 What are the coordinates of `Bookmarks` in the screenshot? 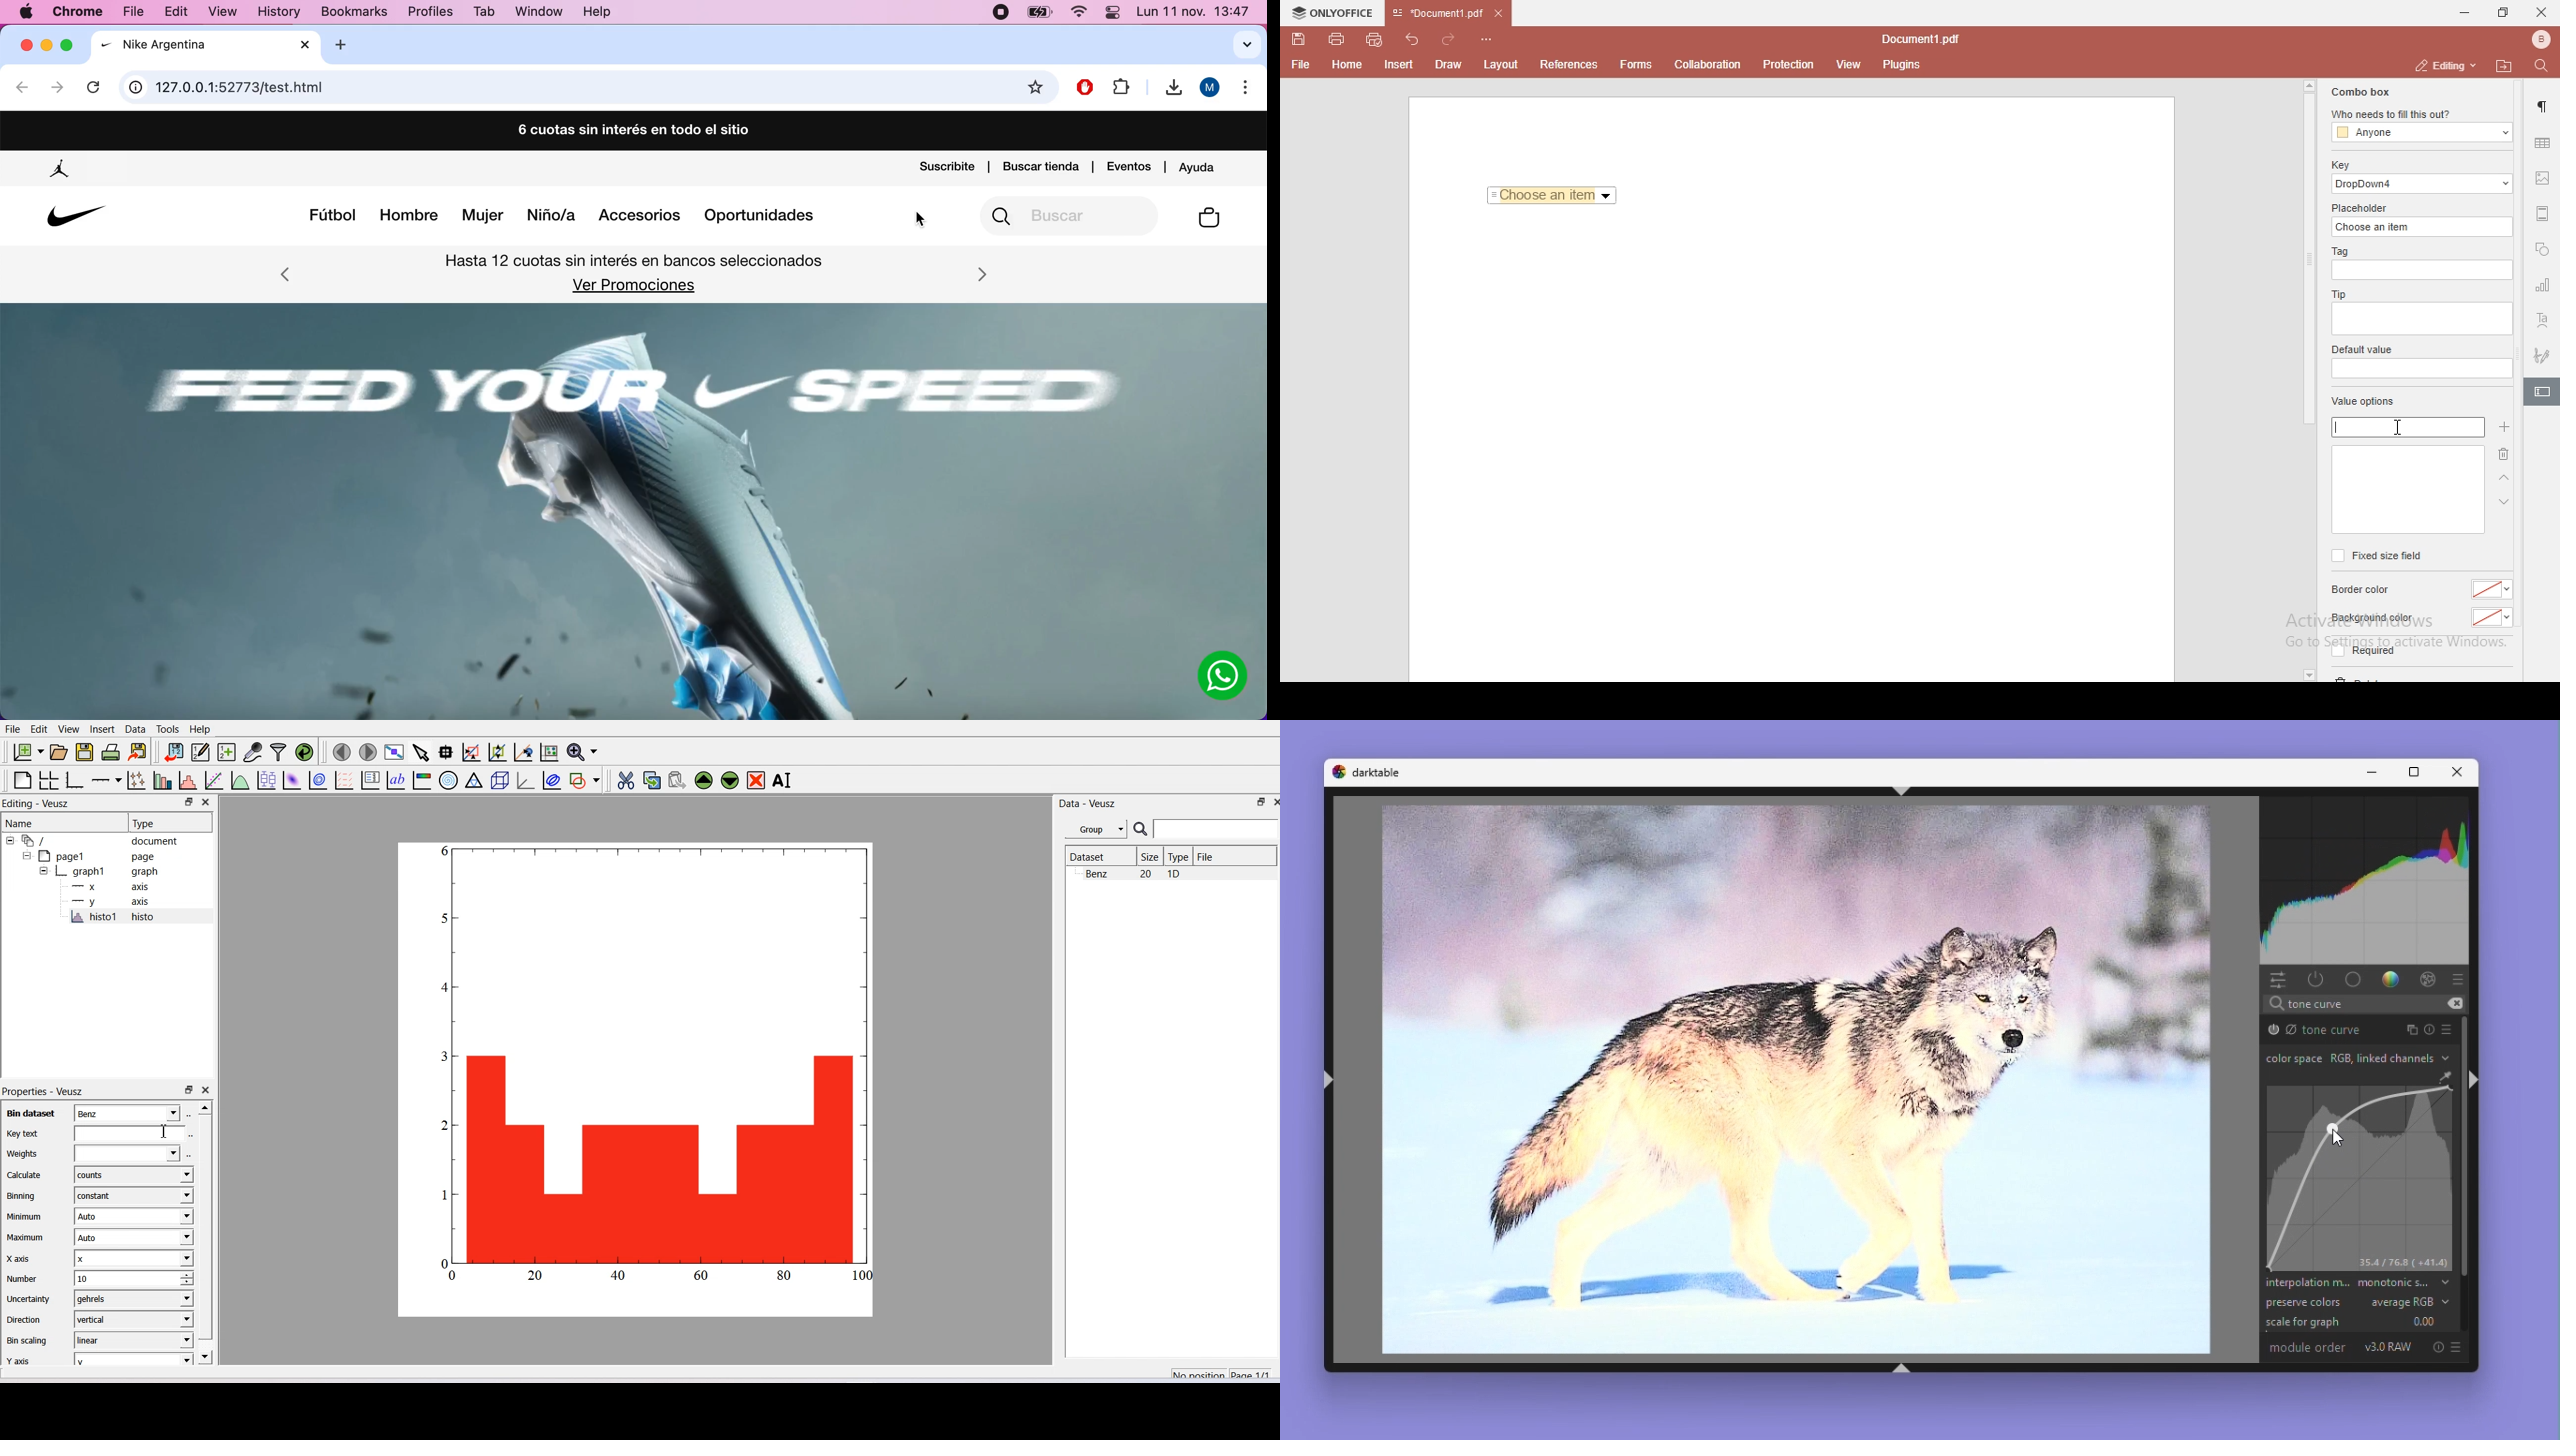 It's located at (346, 12).